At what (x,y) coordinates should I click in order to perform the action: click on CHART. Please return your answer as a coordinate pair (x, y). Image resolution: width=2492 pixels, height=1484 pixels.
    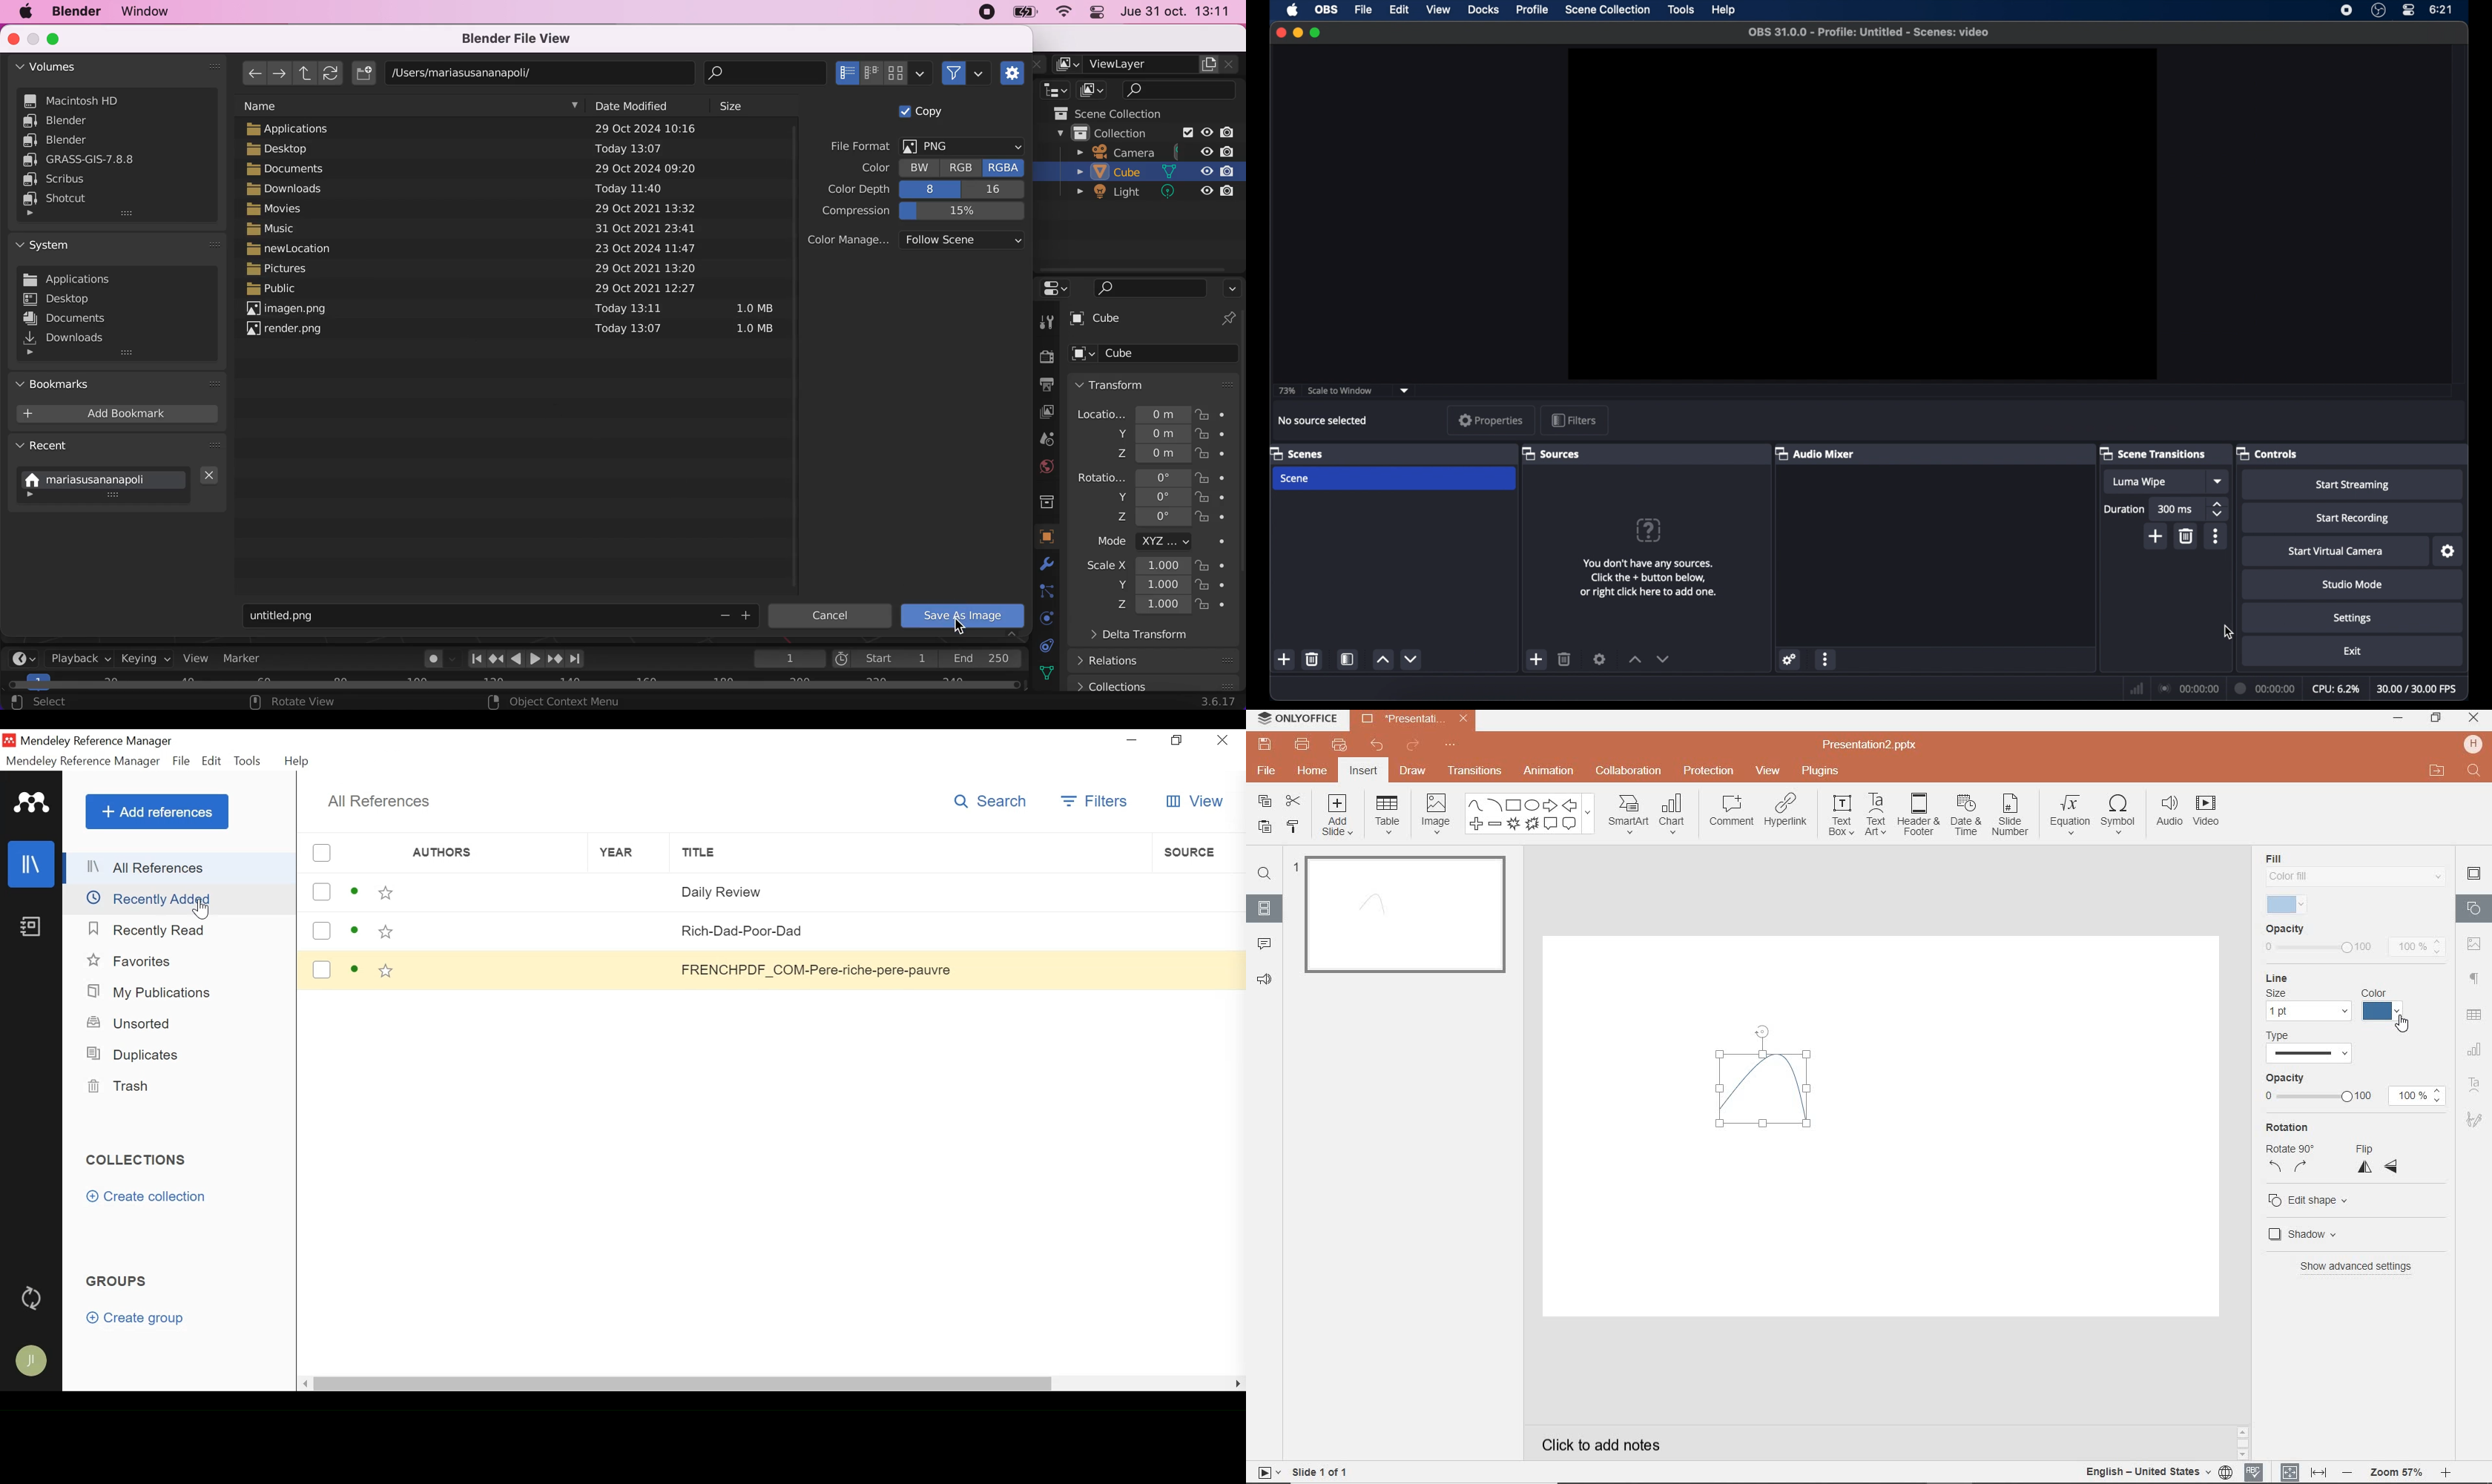
    Looking at the image, I should click on (1675, 816).